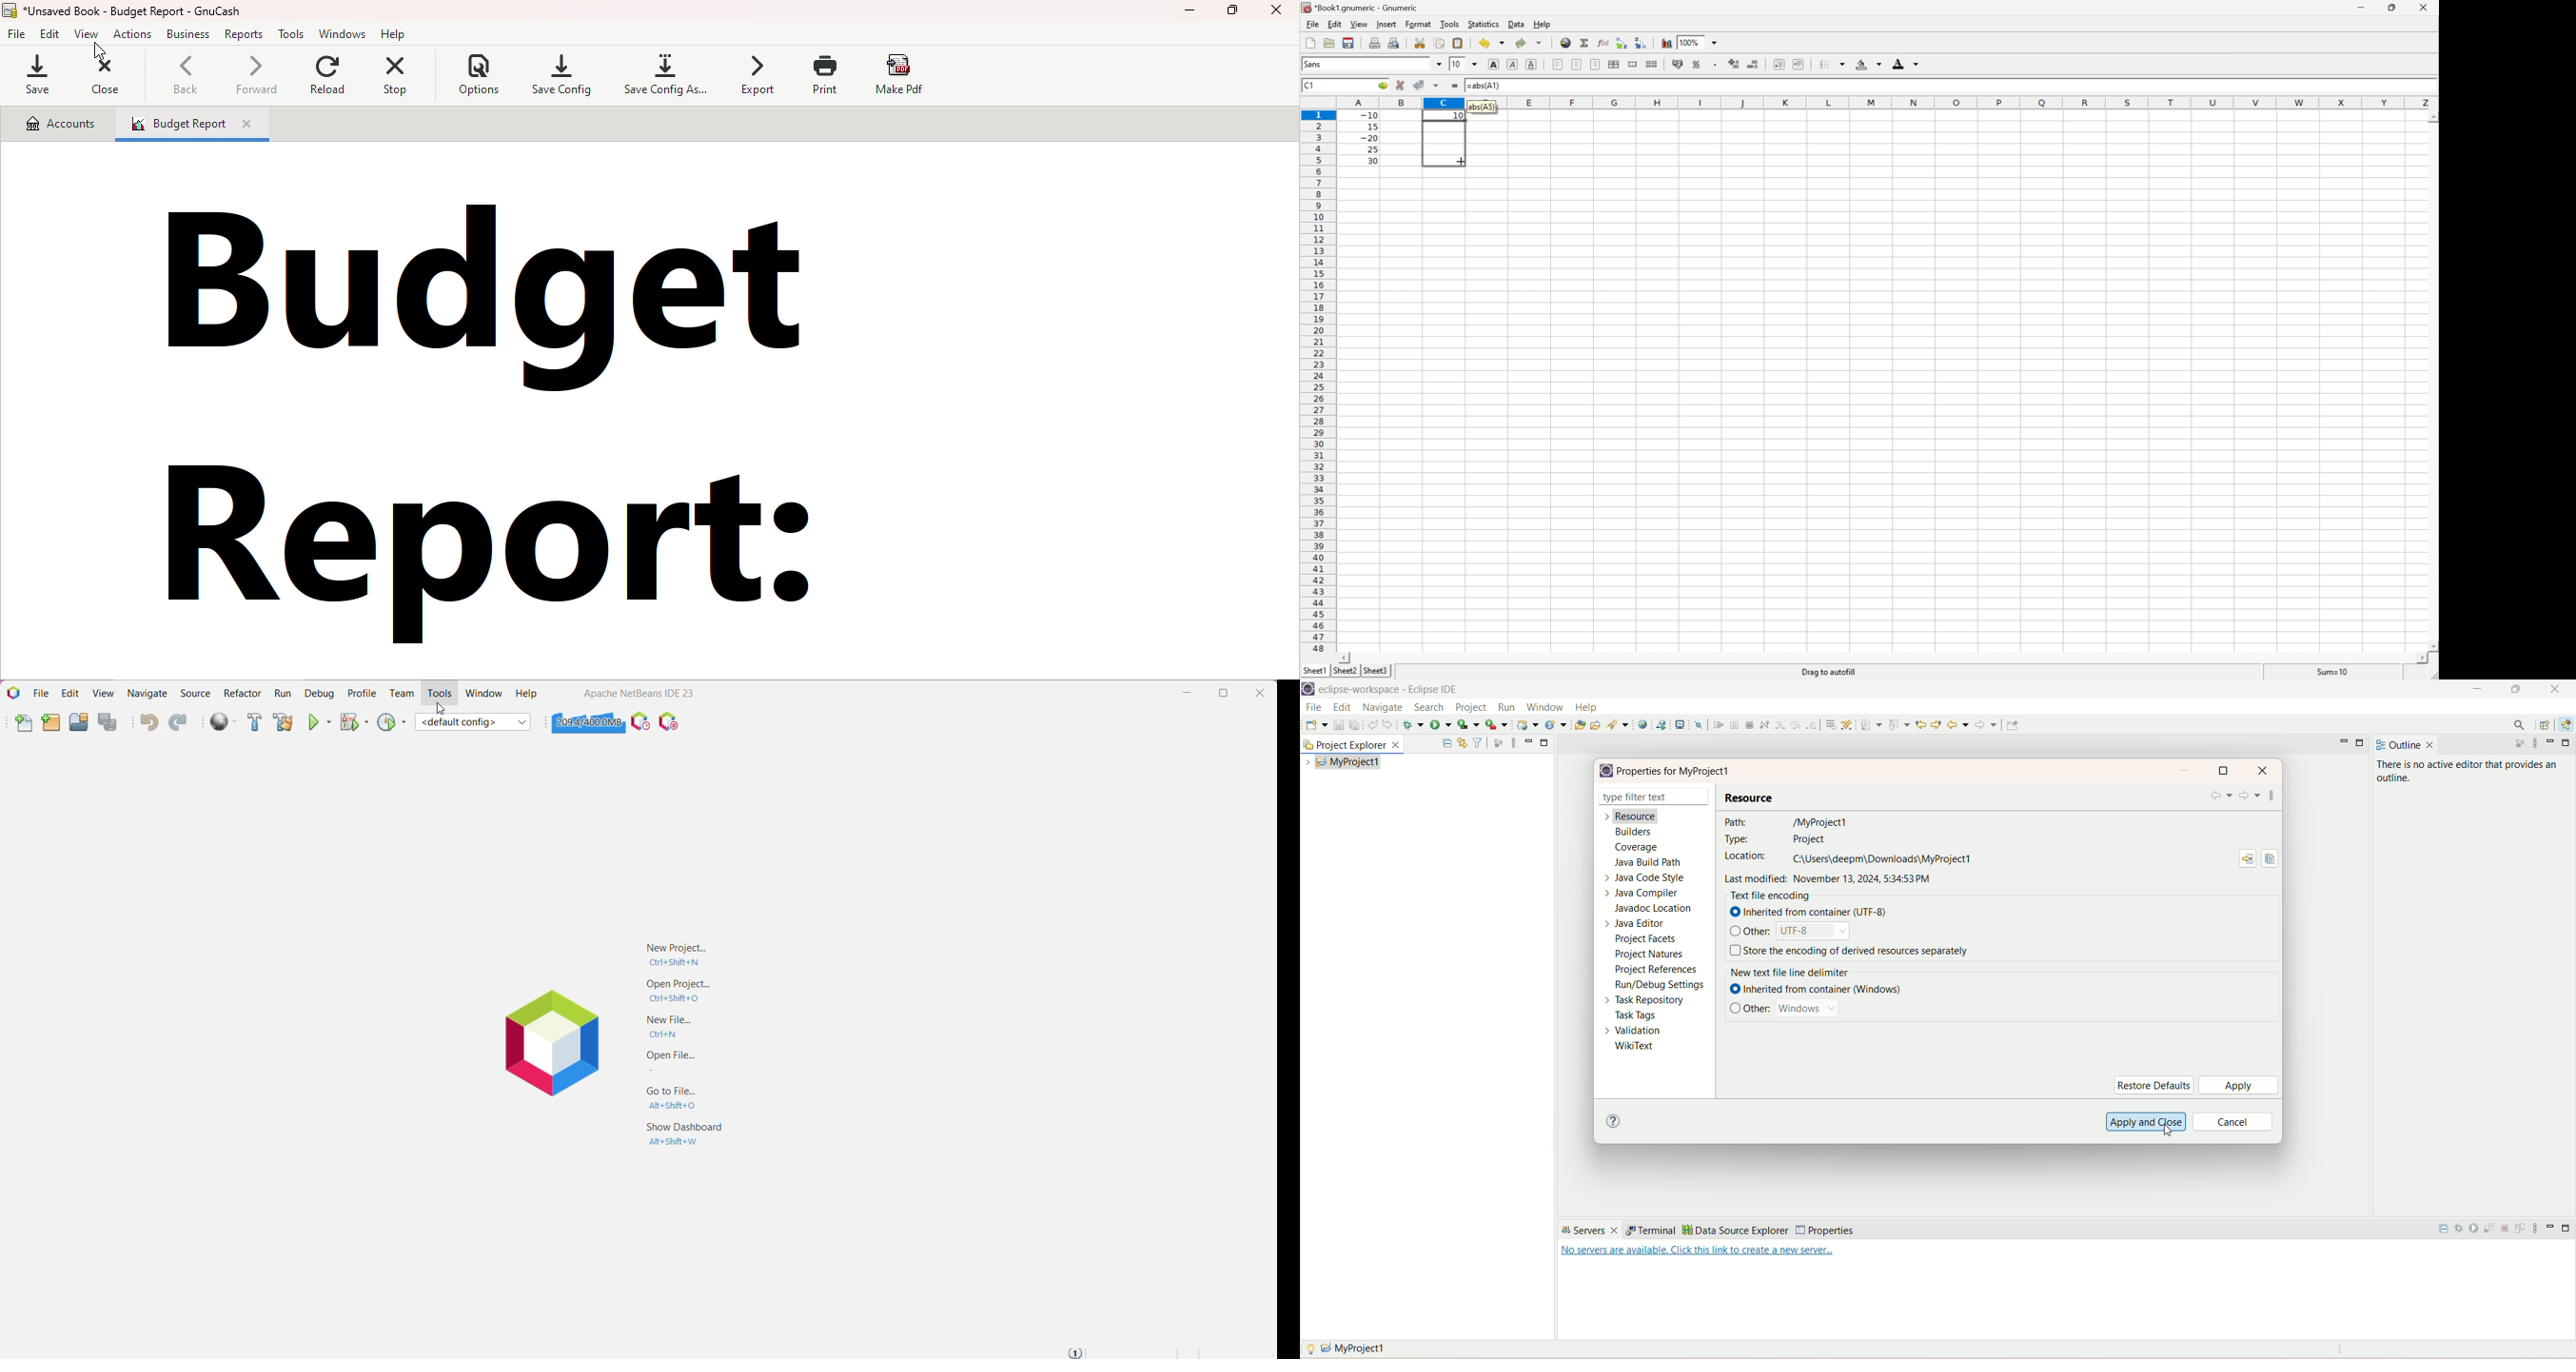 The image size is (2576, 1372). I want to click on Notifications, so click(1075, 1352).